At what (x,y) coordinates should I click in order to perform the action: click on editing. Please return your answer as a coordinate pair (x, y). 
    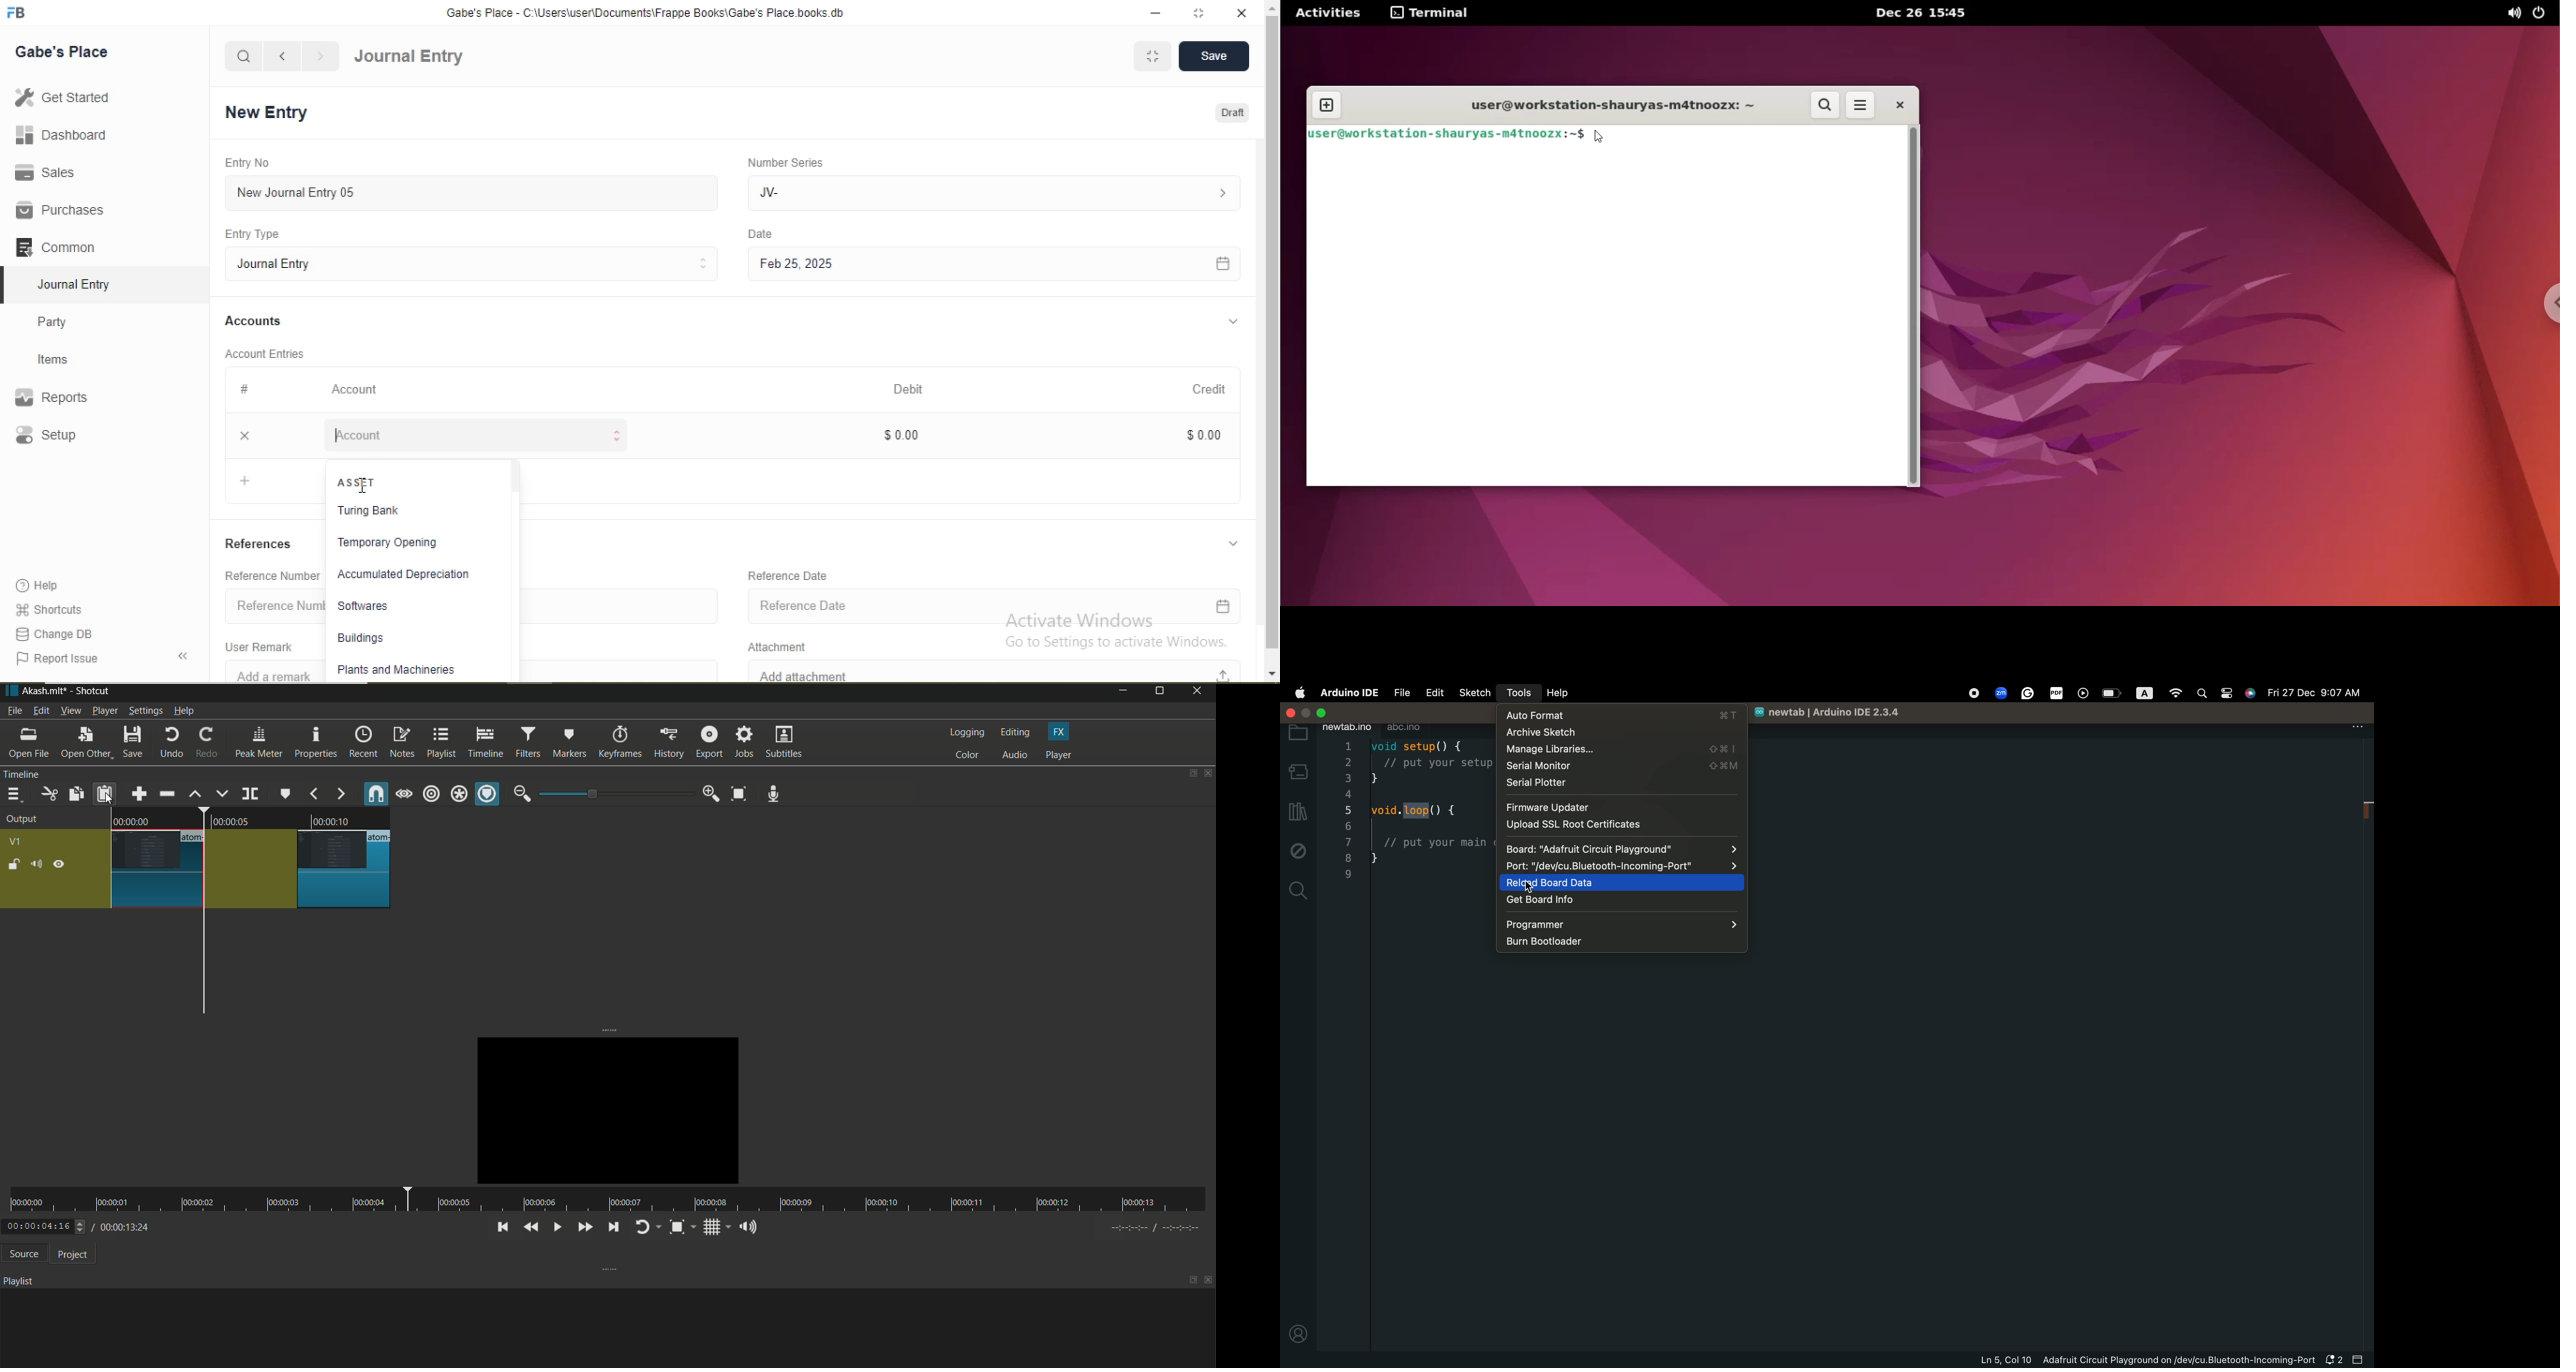
    Looking at the image, I should click on (1014, 732).